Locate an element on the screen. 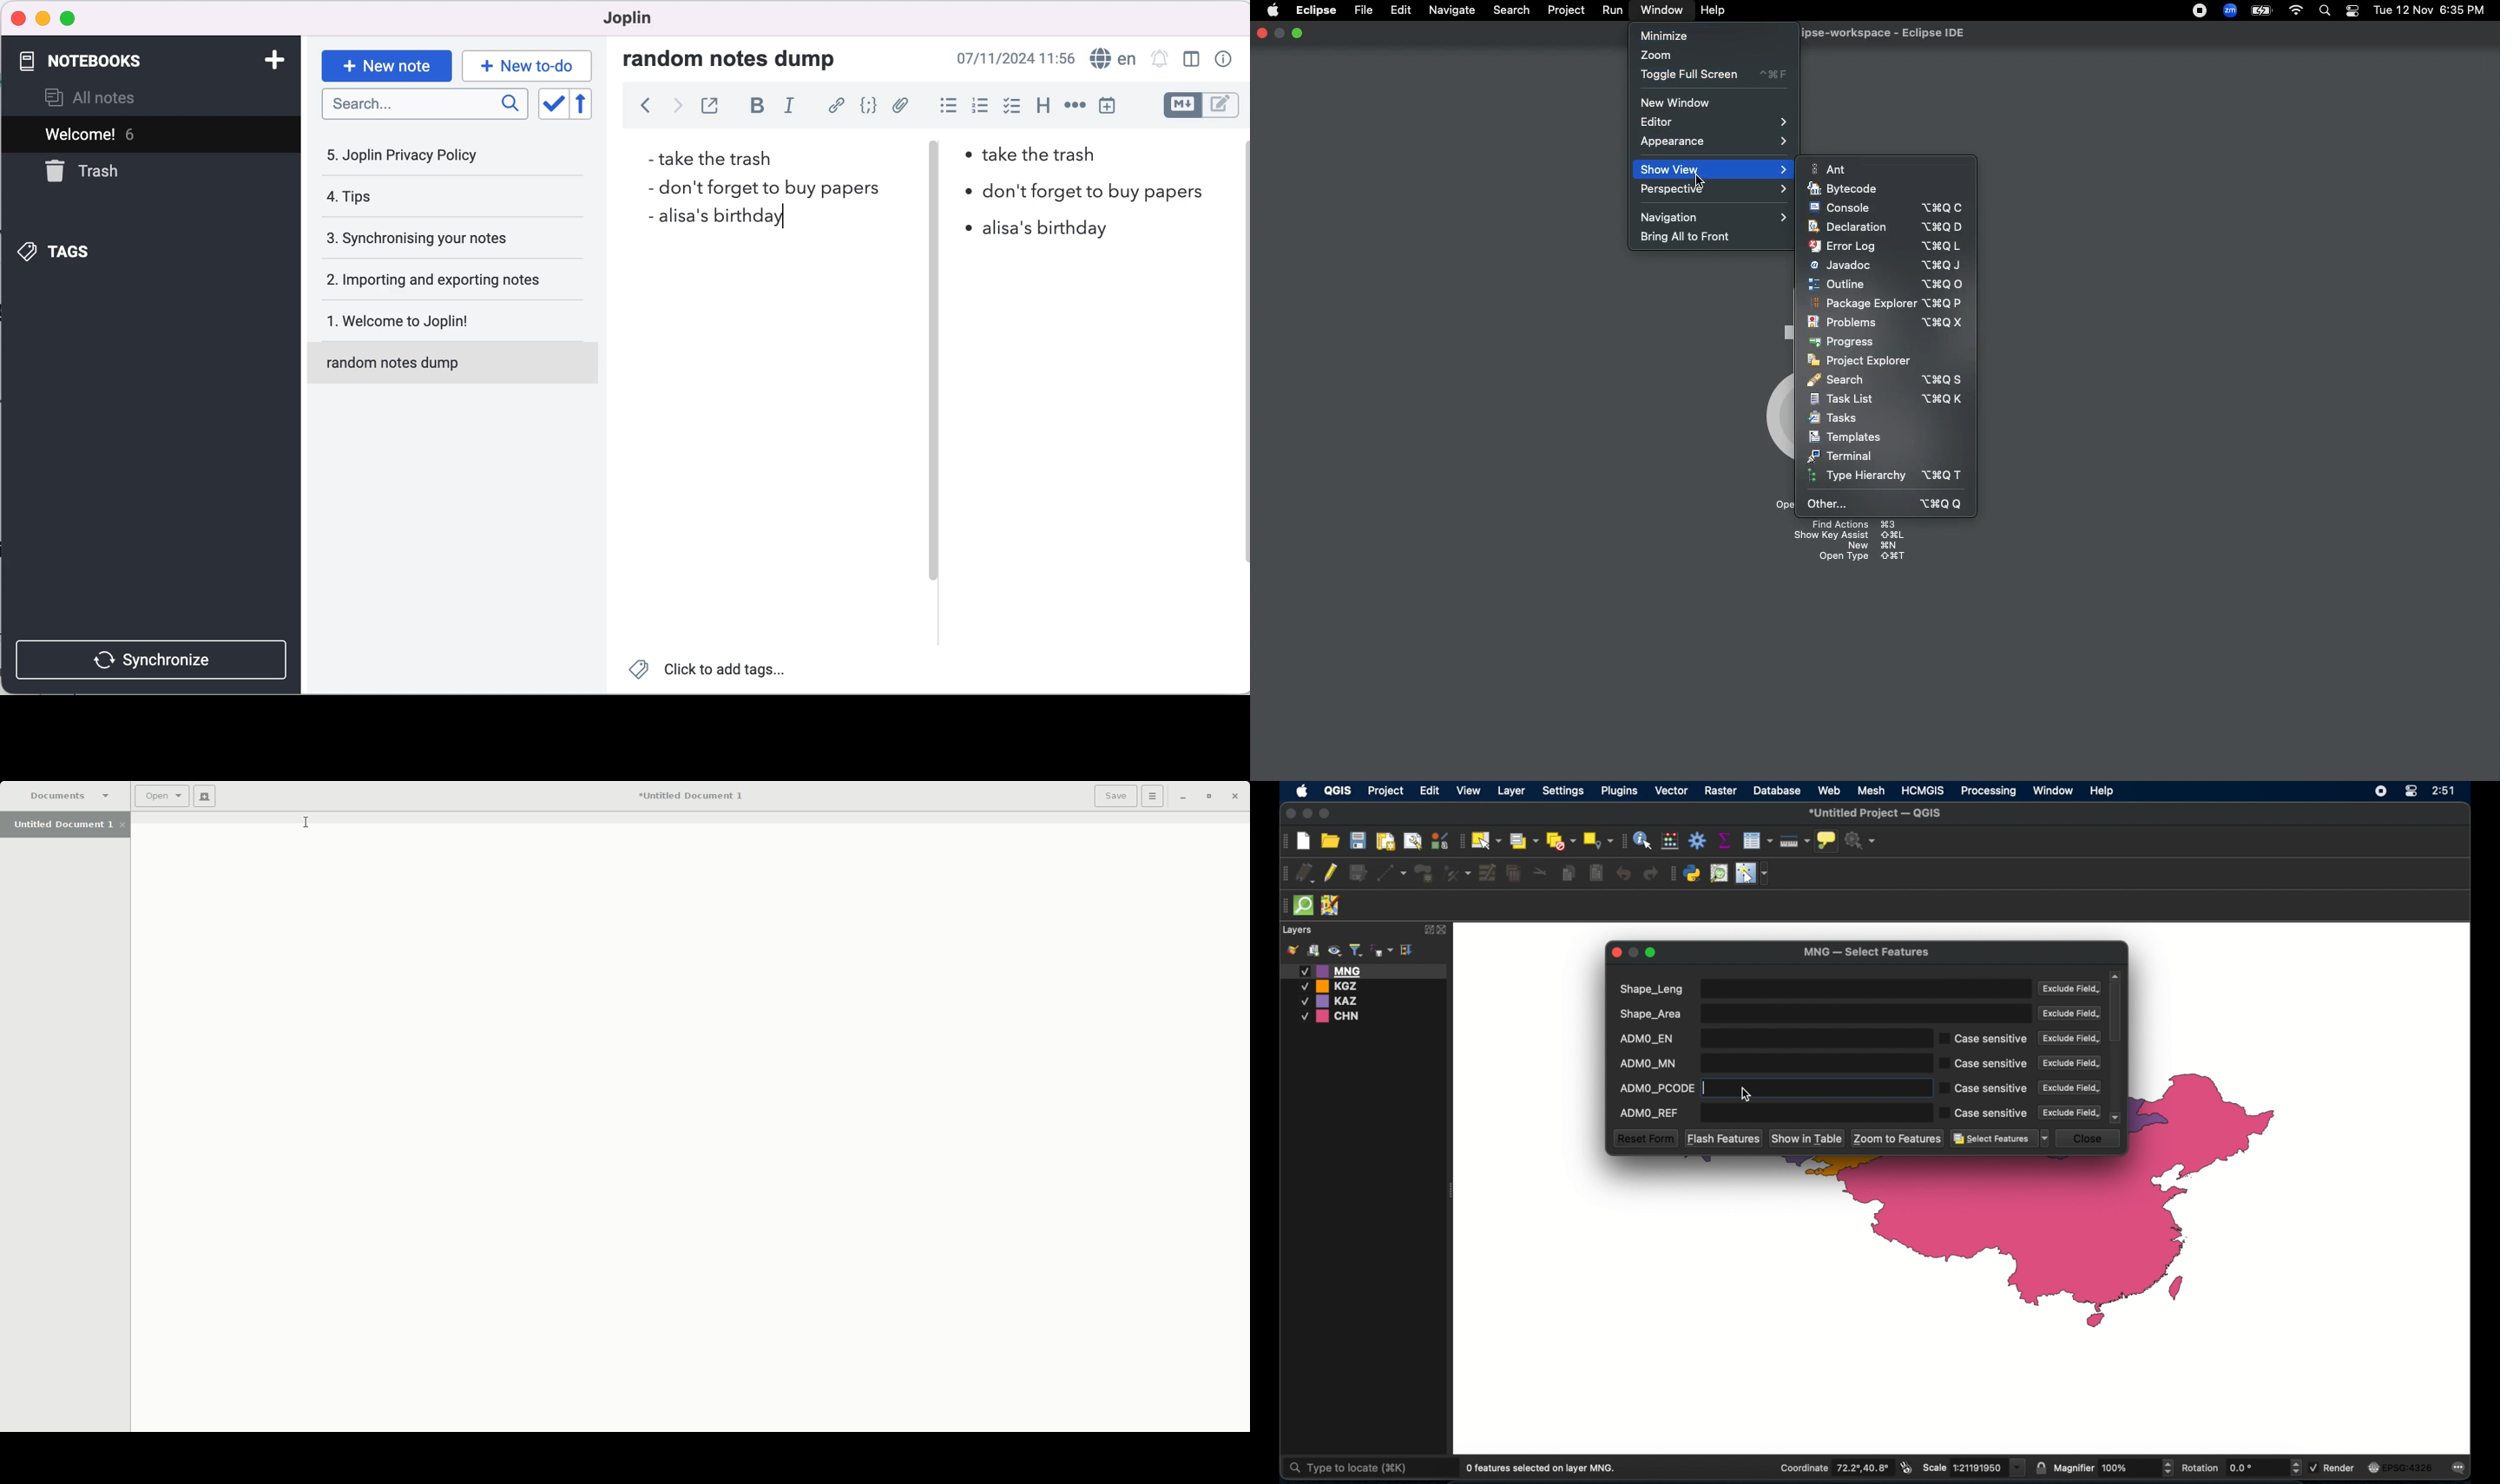 The width and height of the screenshot is (2520, 1484). vertical slider is located at coordinates (934, 171).